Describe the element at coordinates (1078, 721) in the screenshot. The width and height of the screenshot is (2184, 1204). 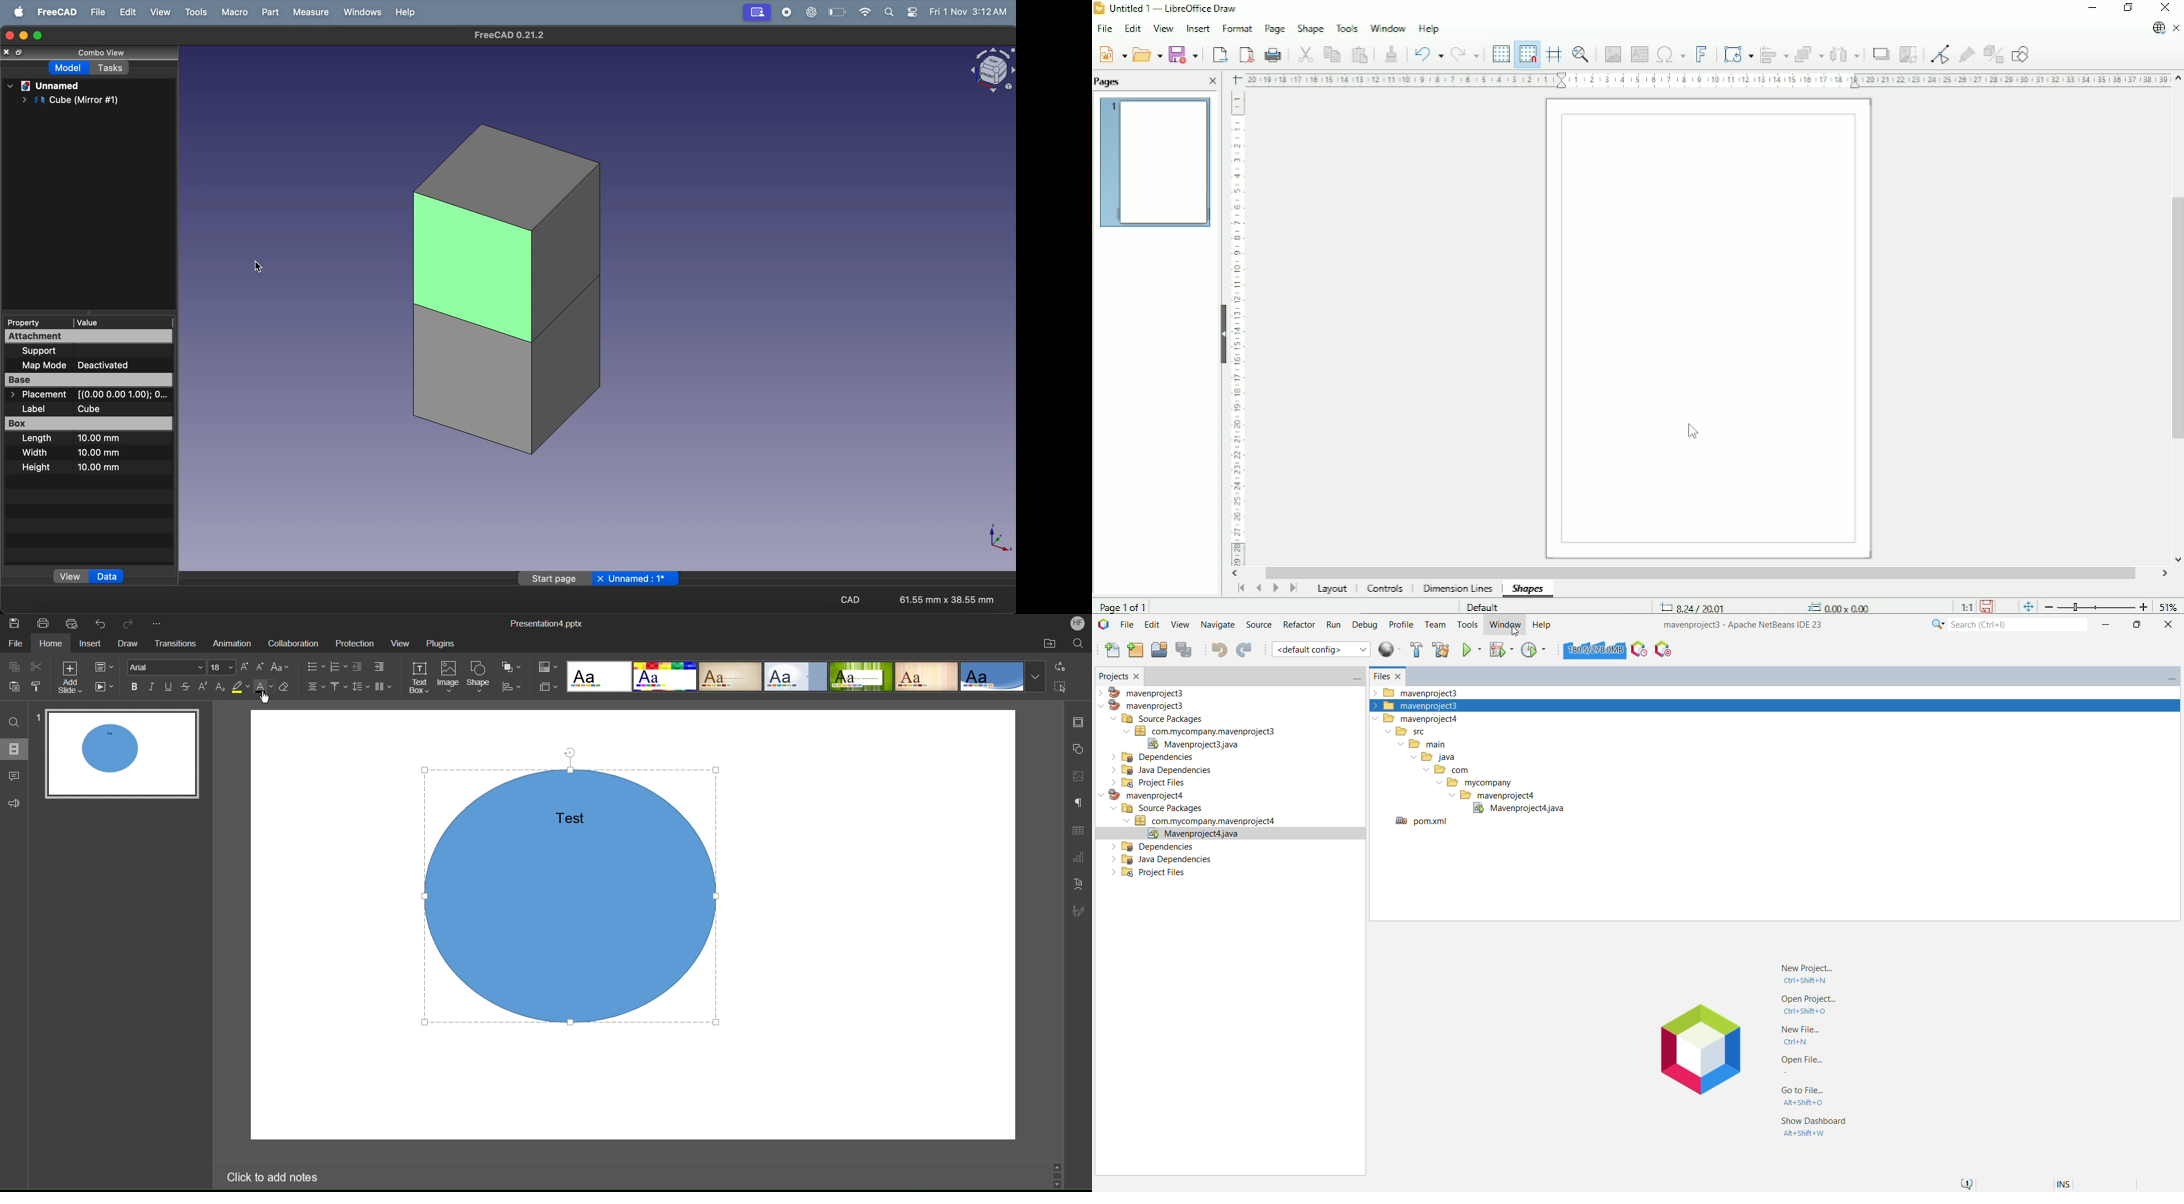
I see `Slide Settings` at that location.